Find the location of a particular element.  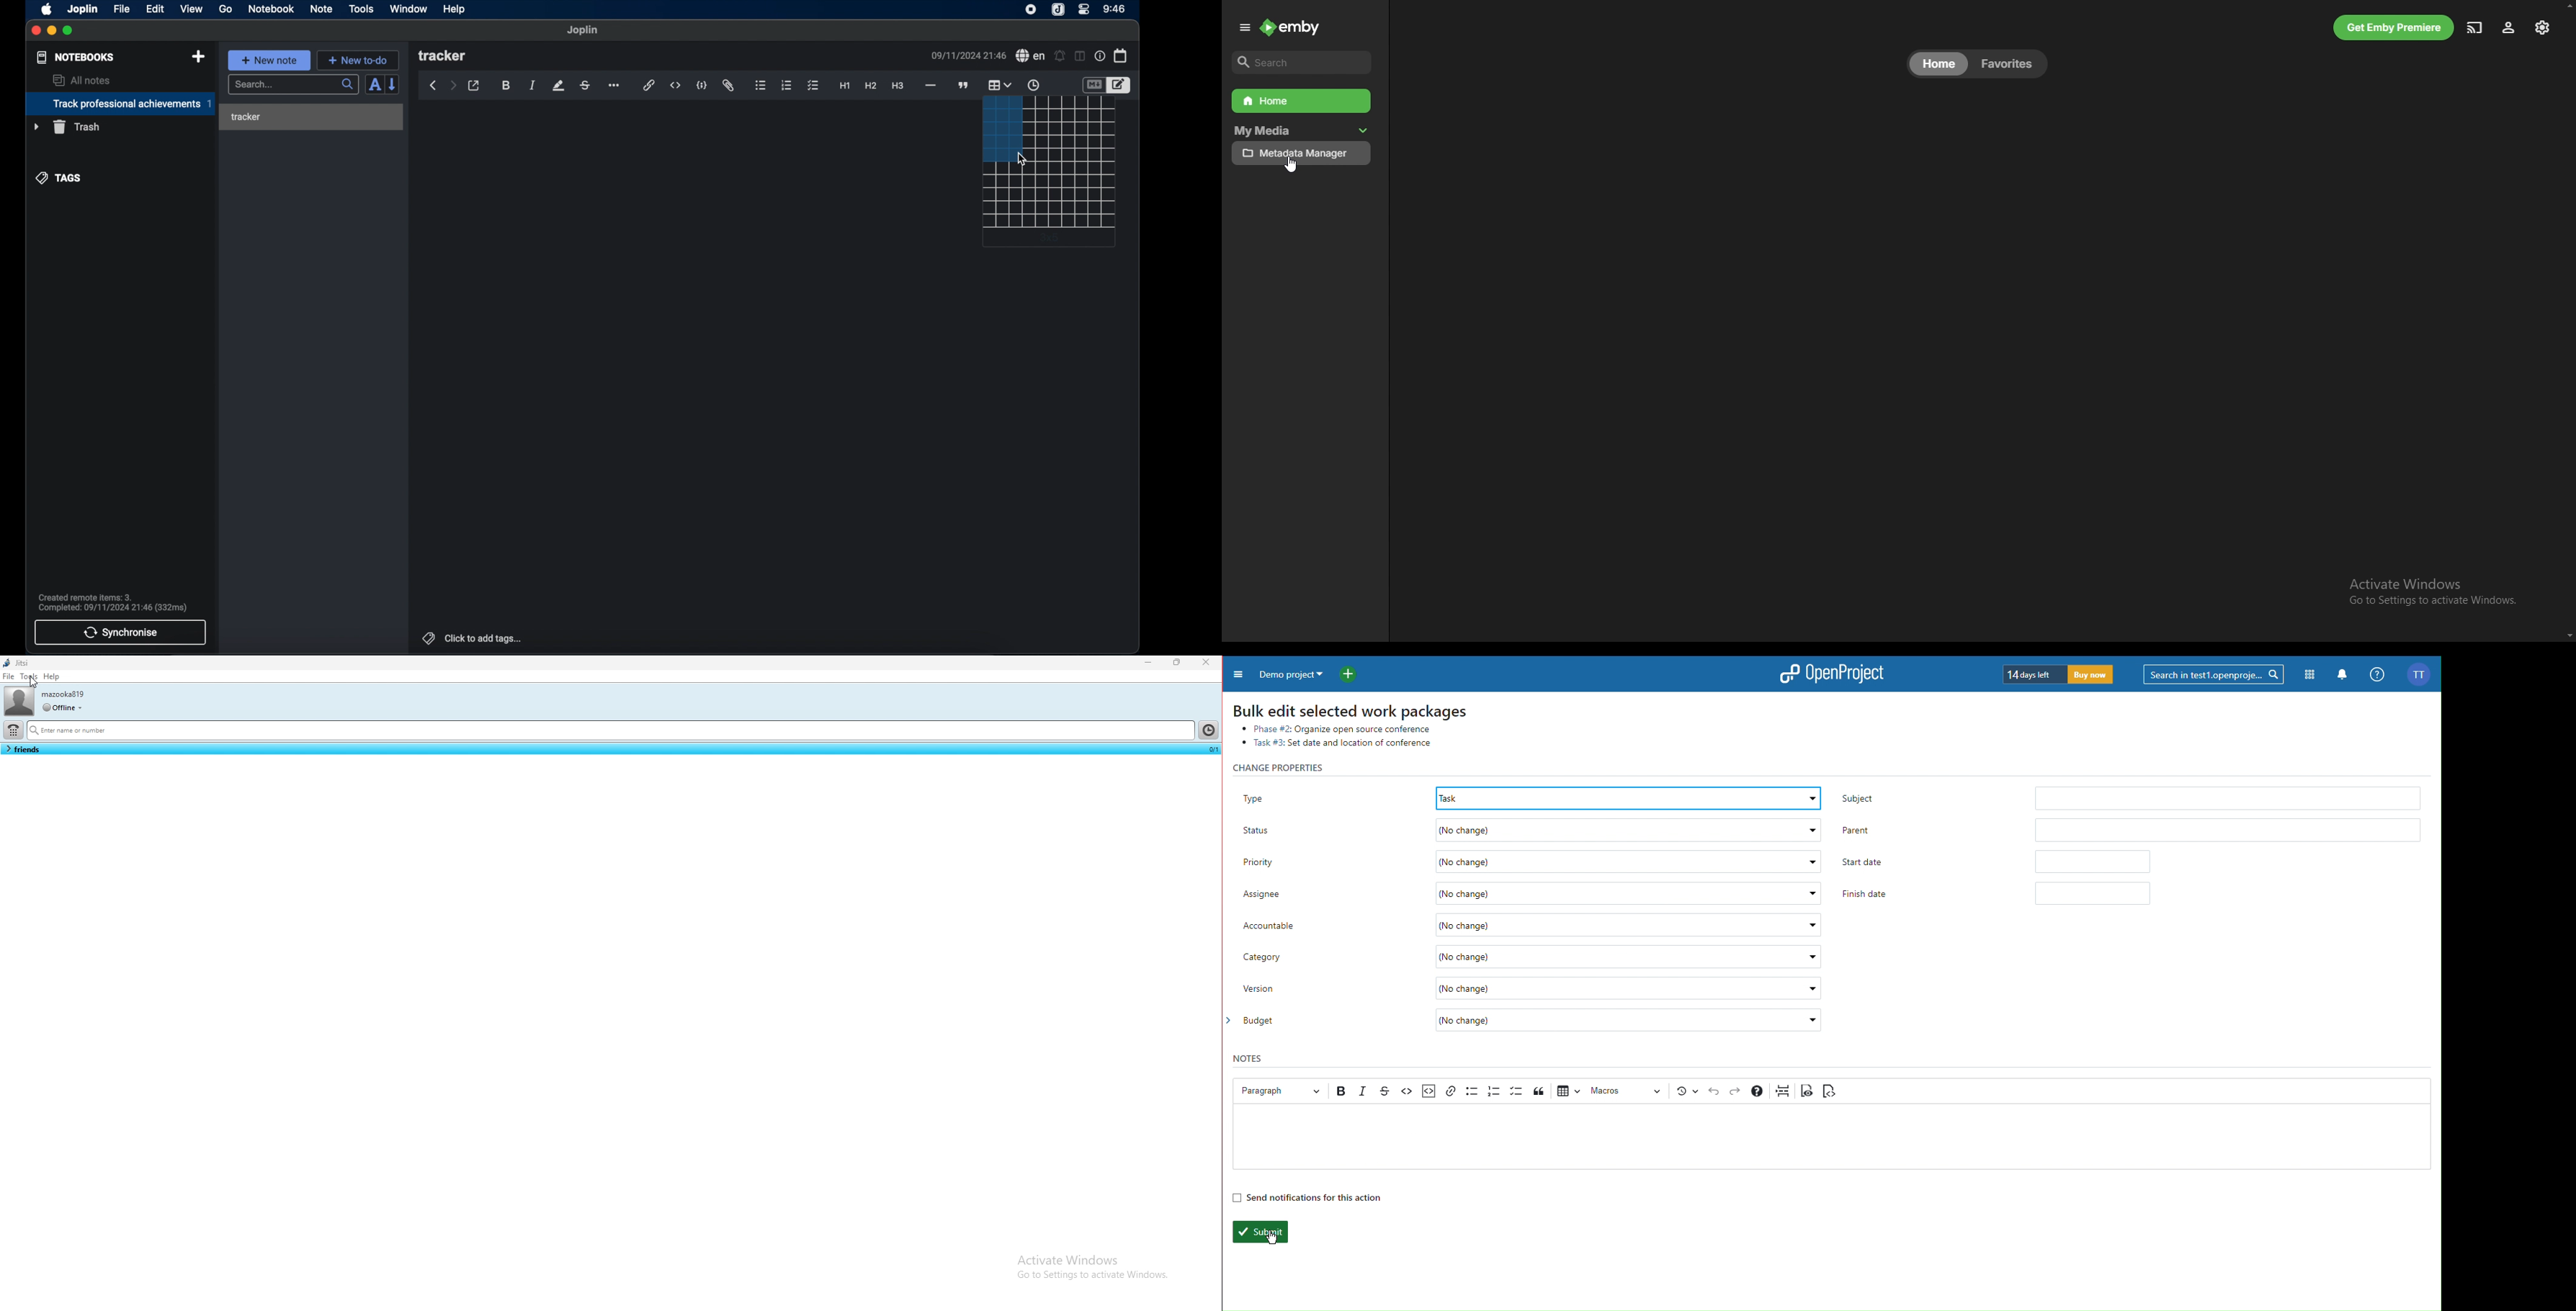

Subject is located at coordinates (2129, 796).